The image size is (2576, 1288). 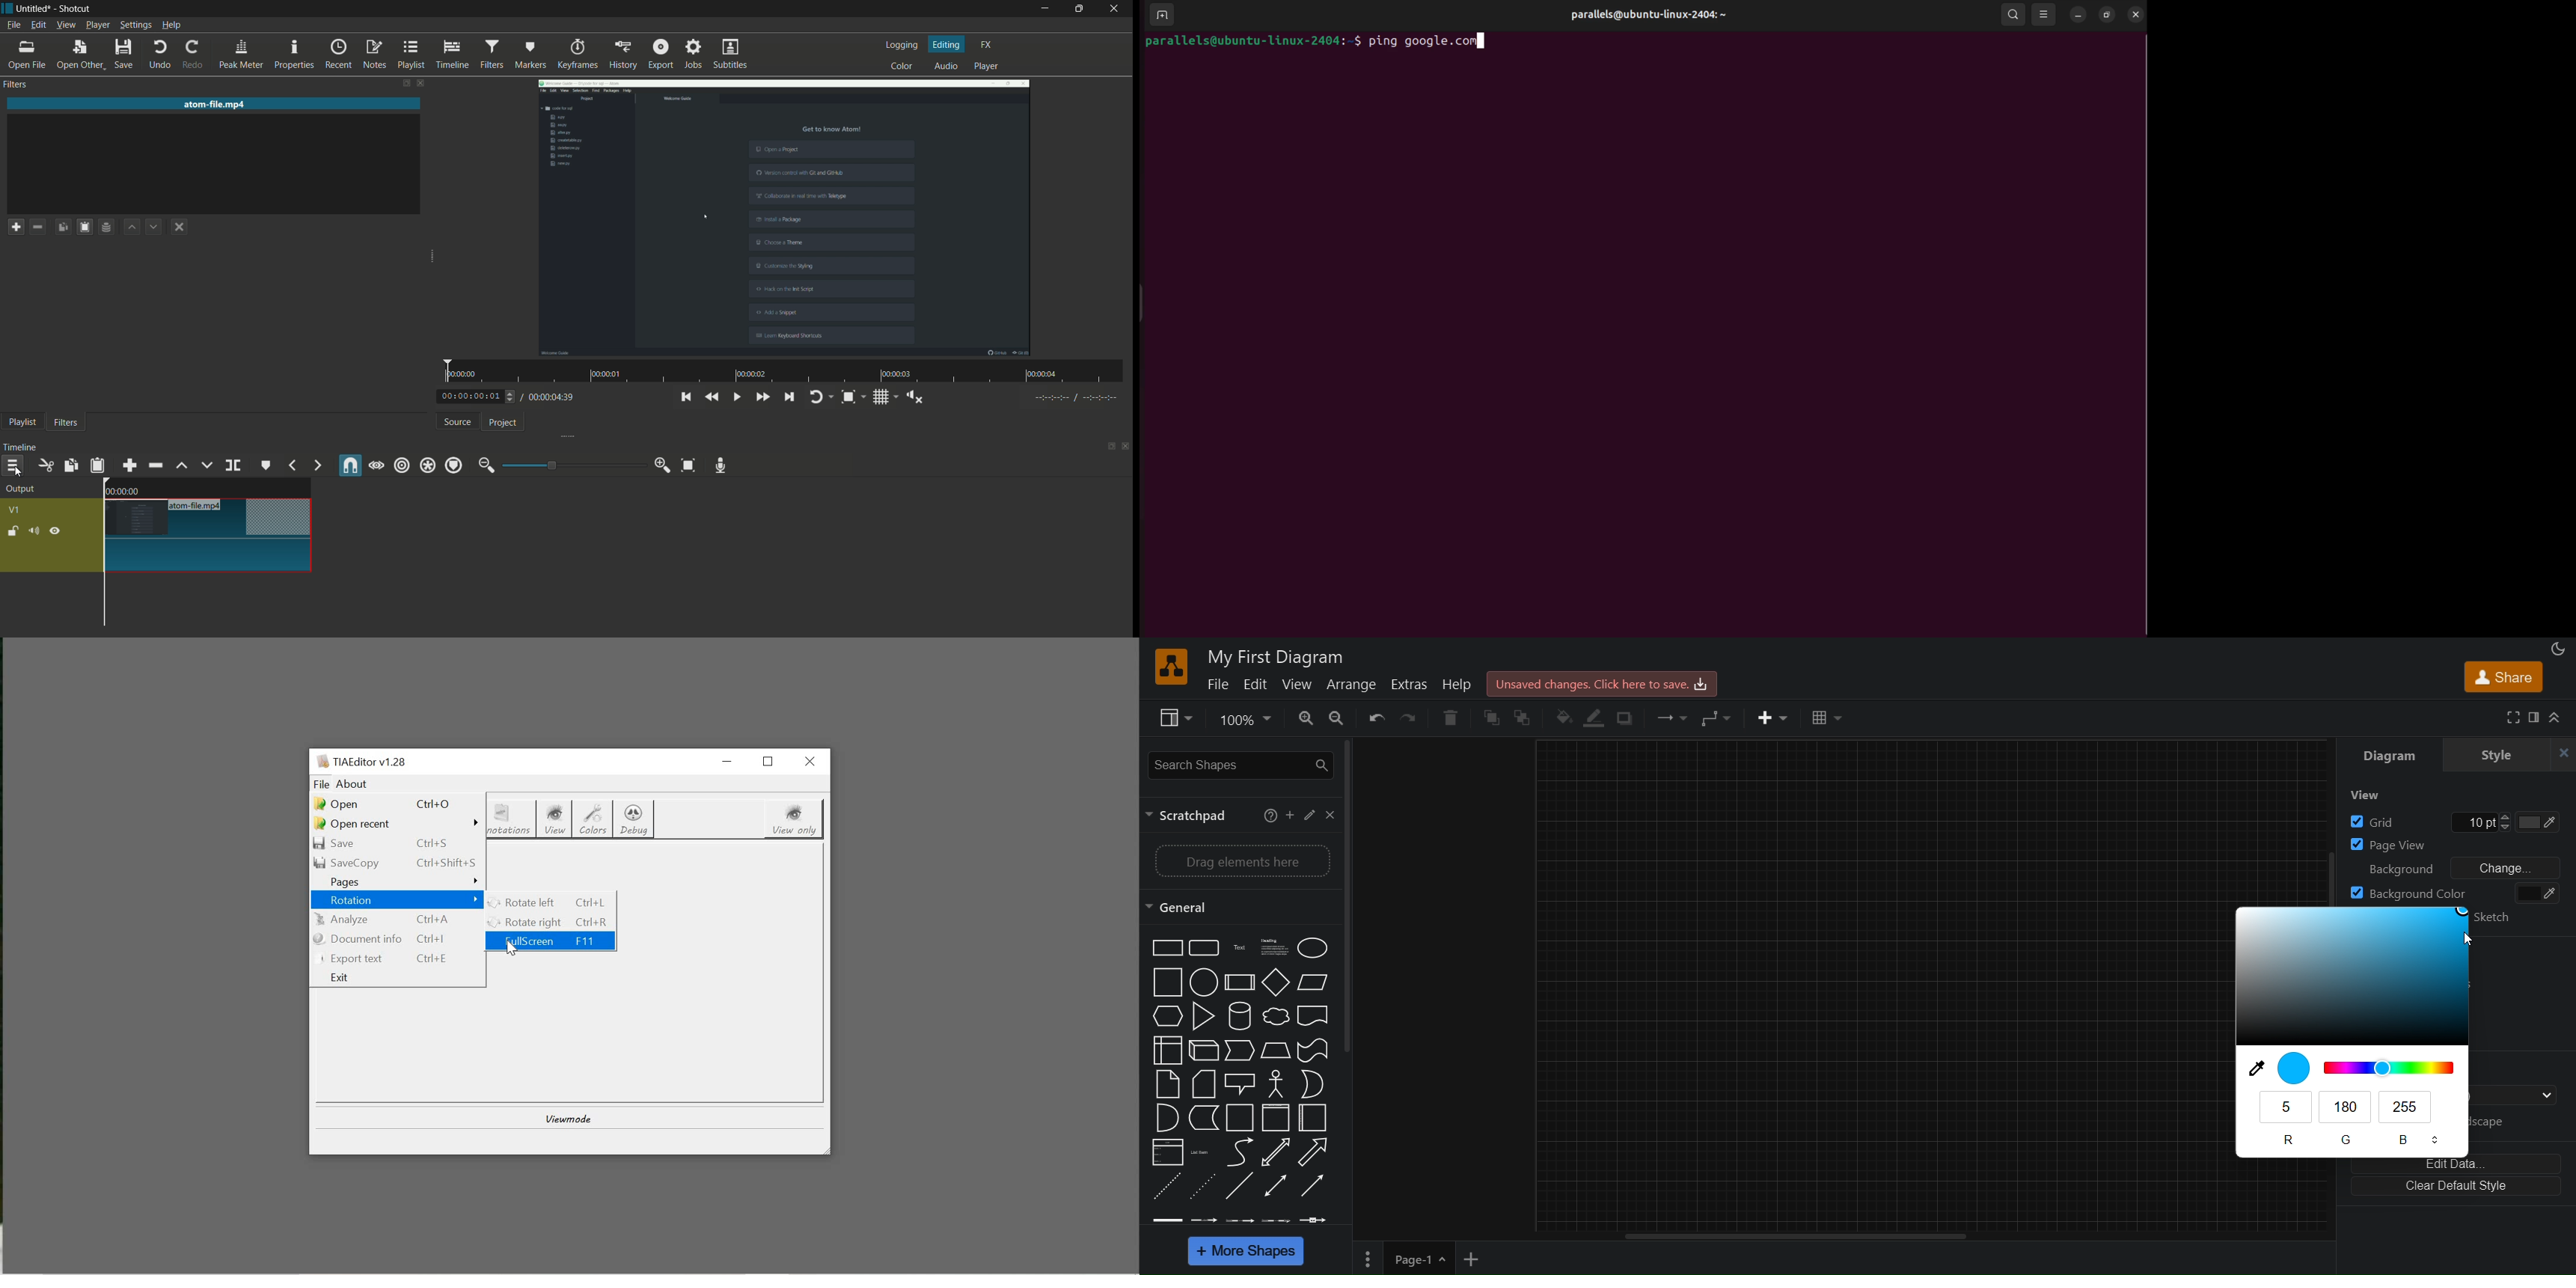 I want to click on editing, so click(x=947, y=44).